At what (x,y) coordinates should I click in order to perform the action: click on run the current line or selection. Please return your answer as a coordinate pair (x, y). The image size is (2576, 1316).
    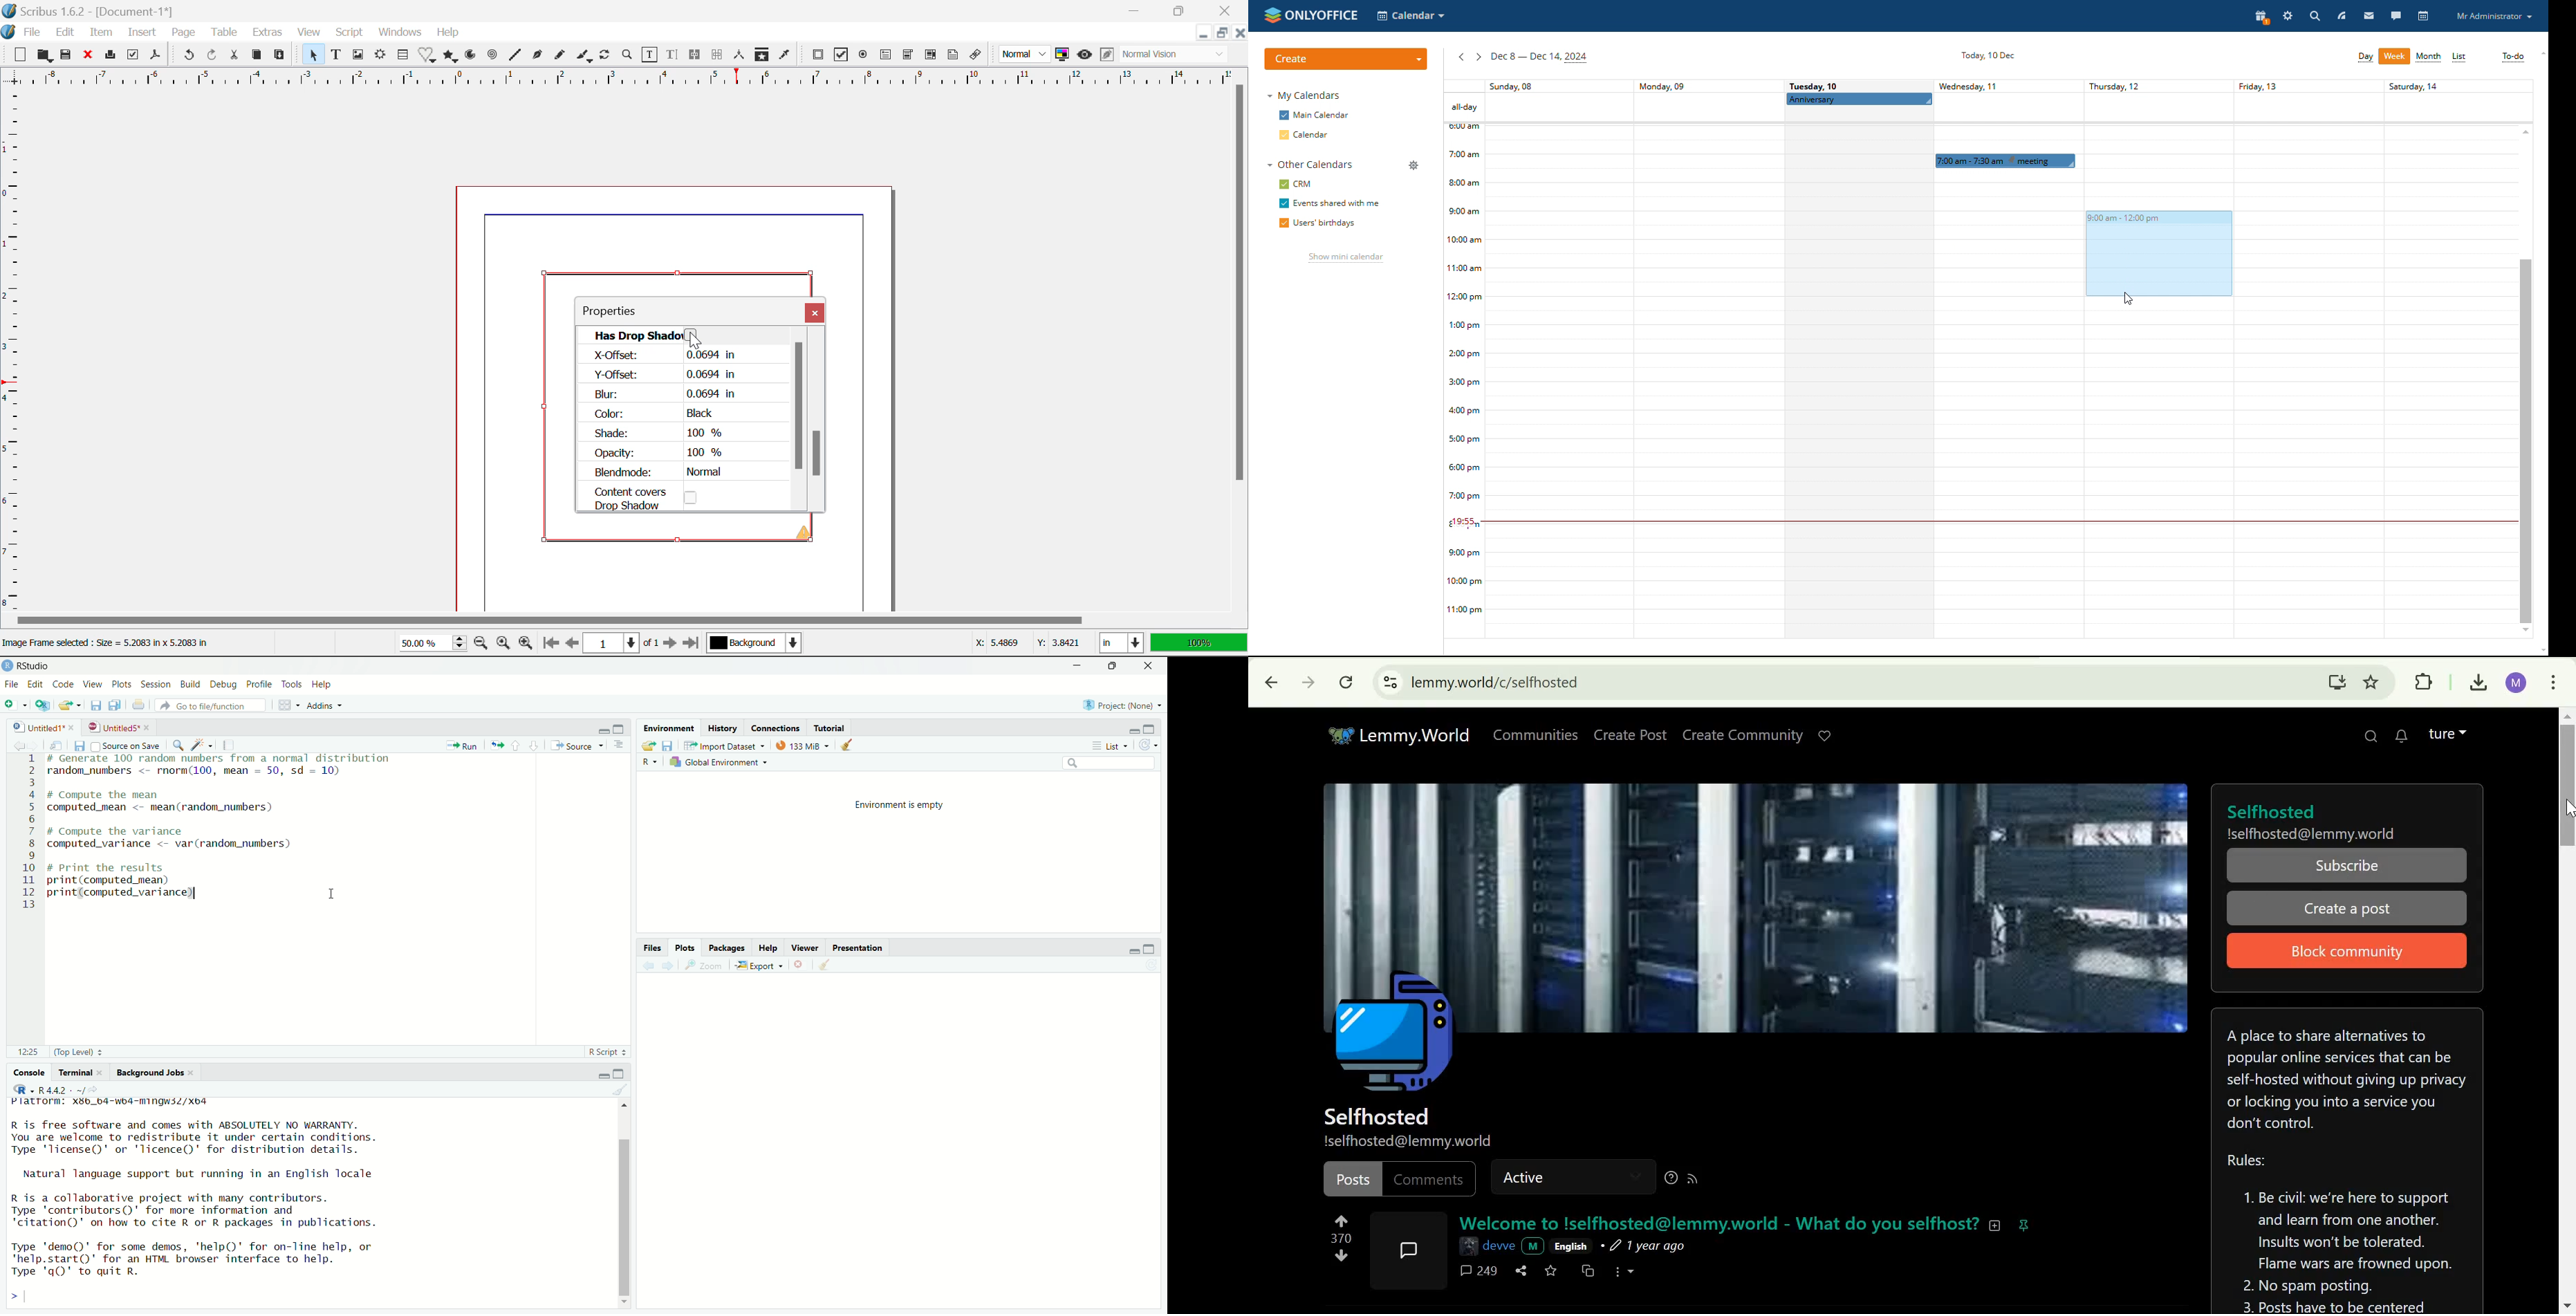
    Looking at the image, I should click on (464, 745).